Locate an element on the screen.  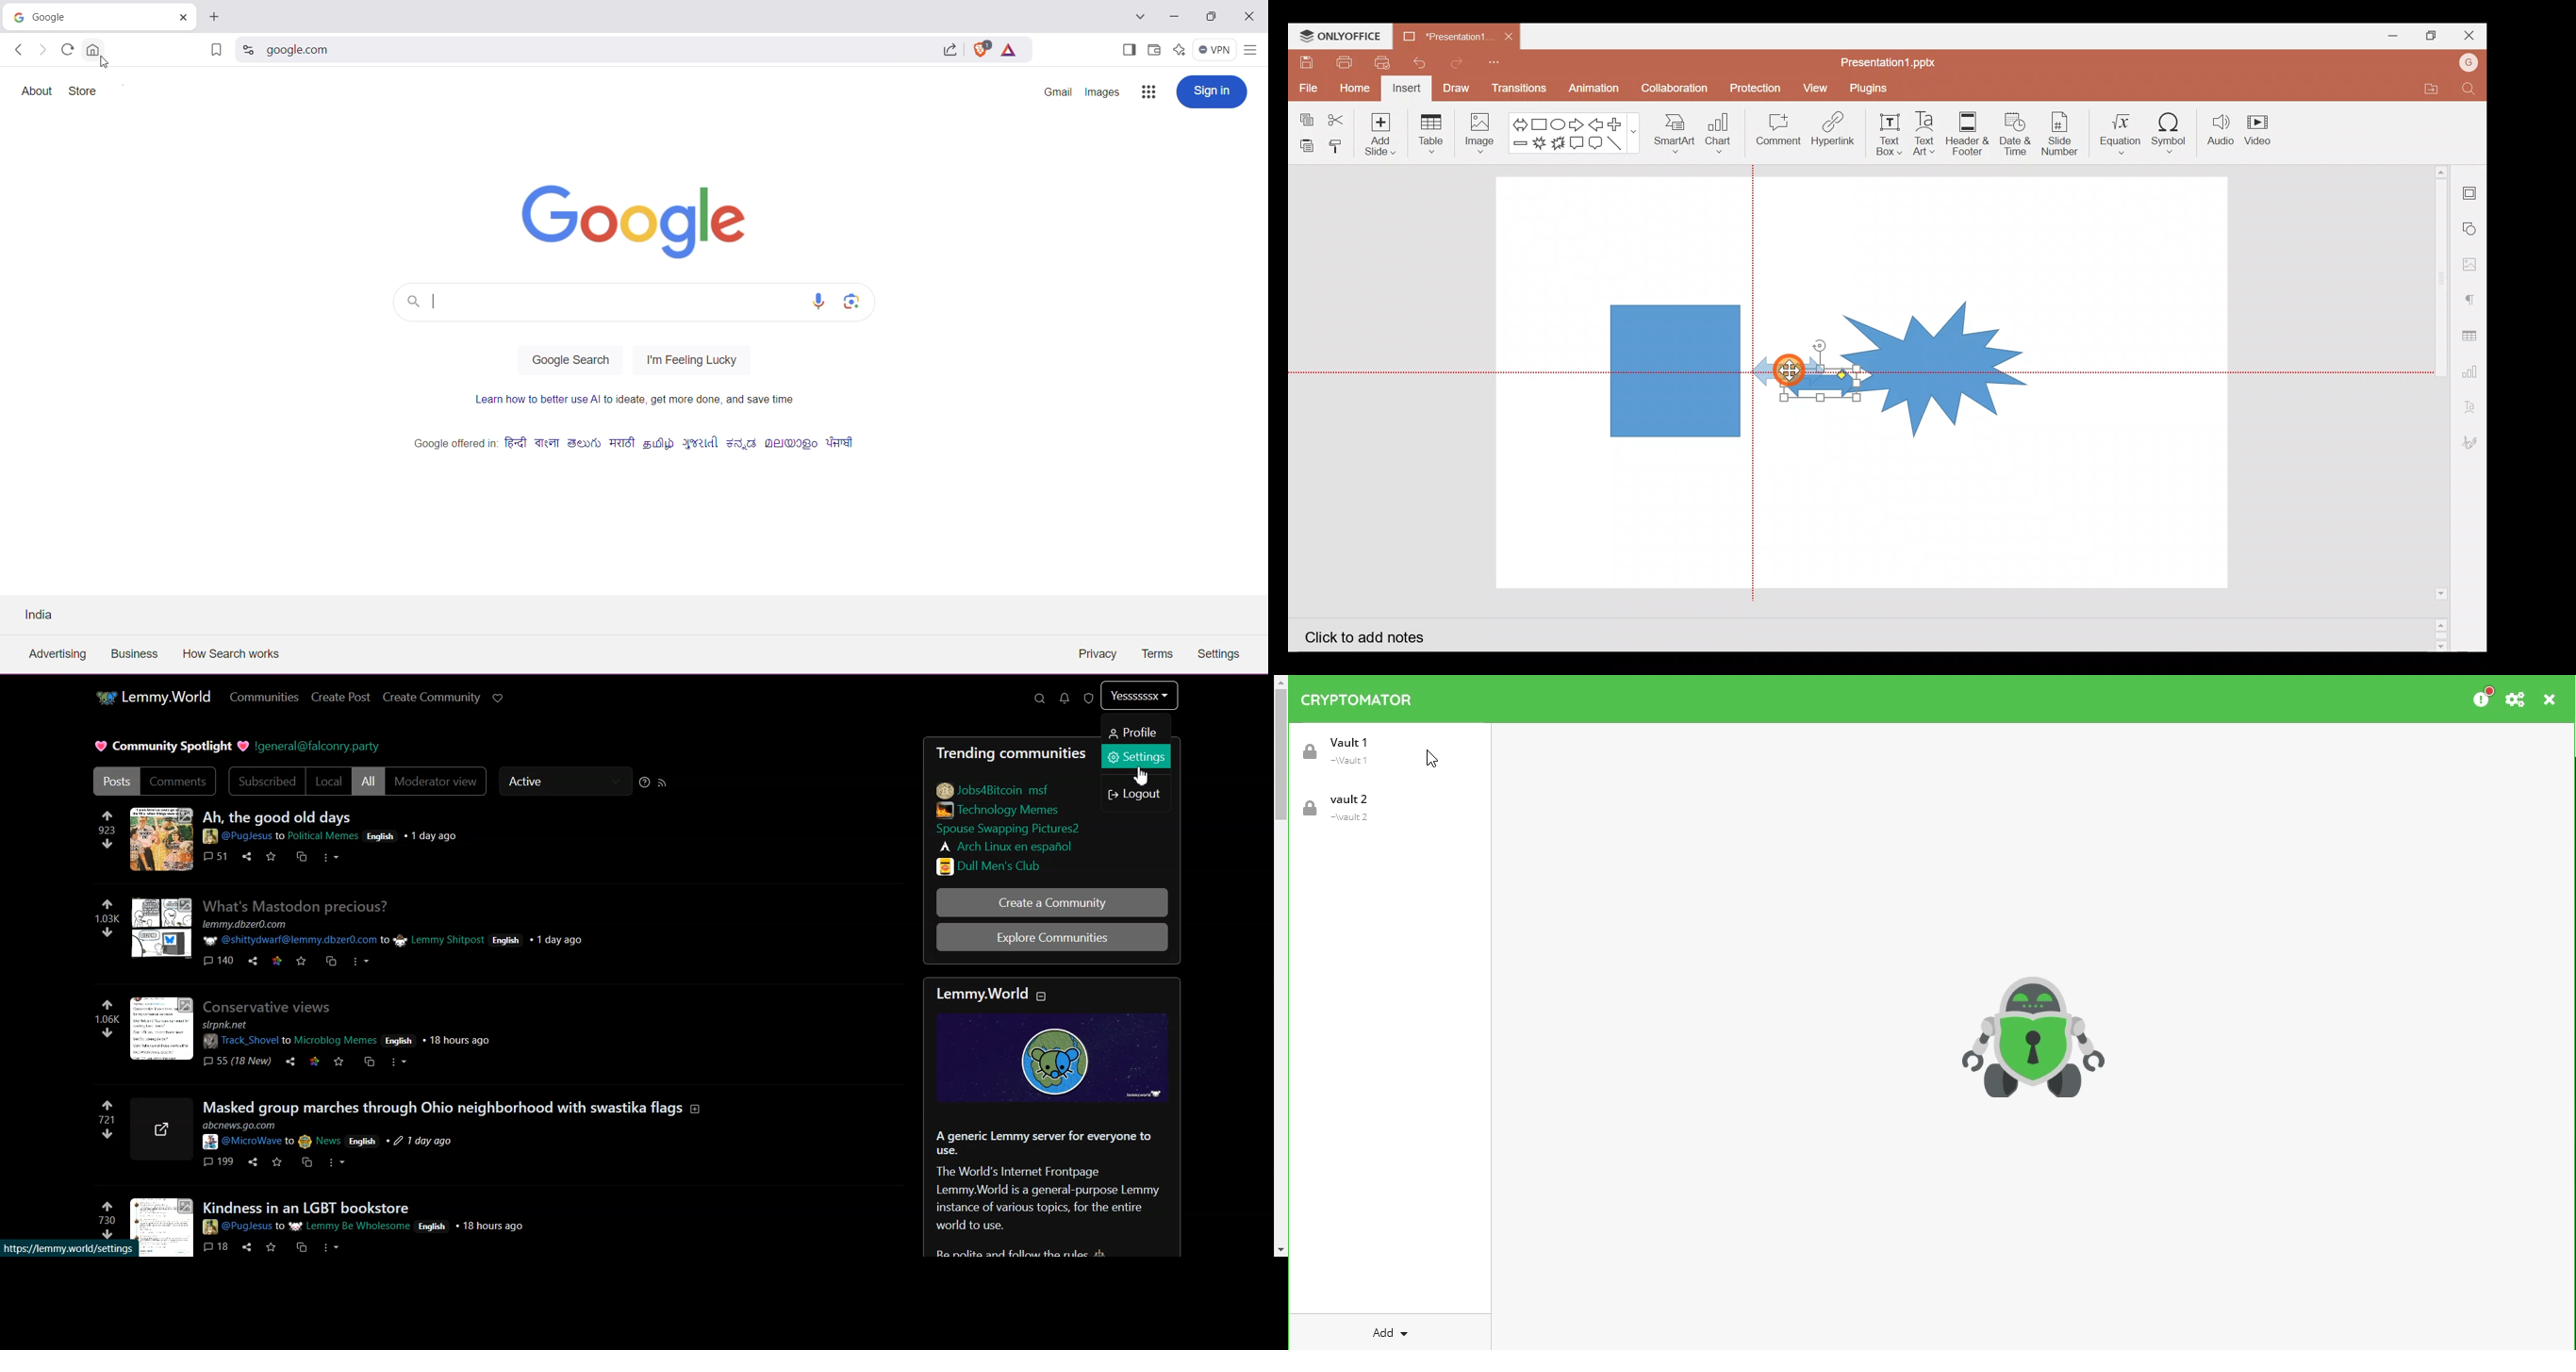
downvote is located at coordinates (107, 932).